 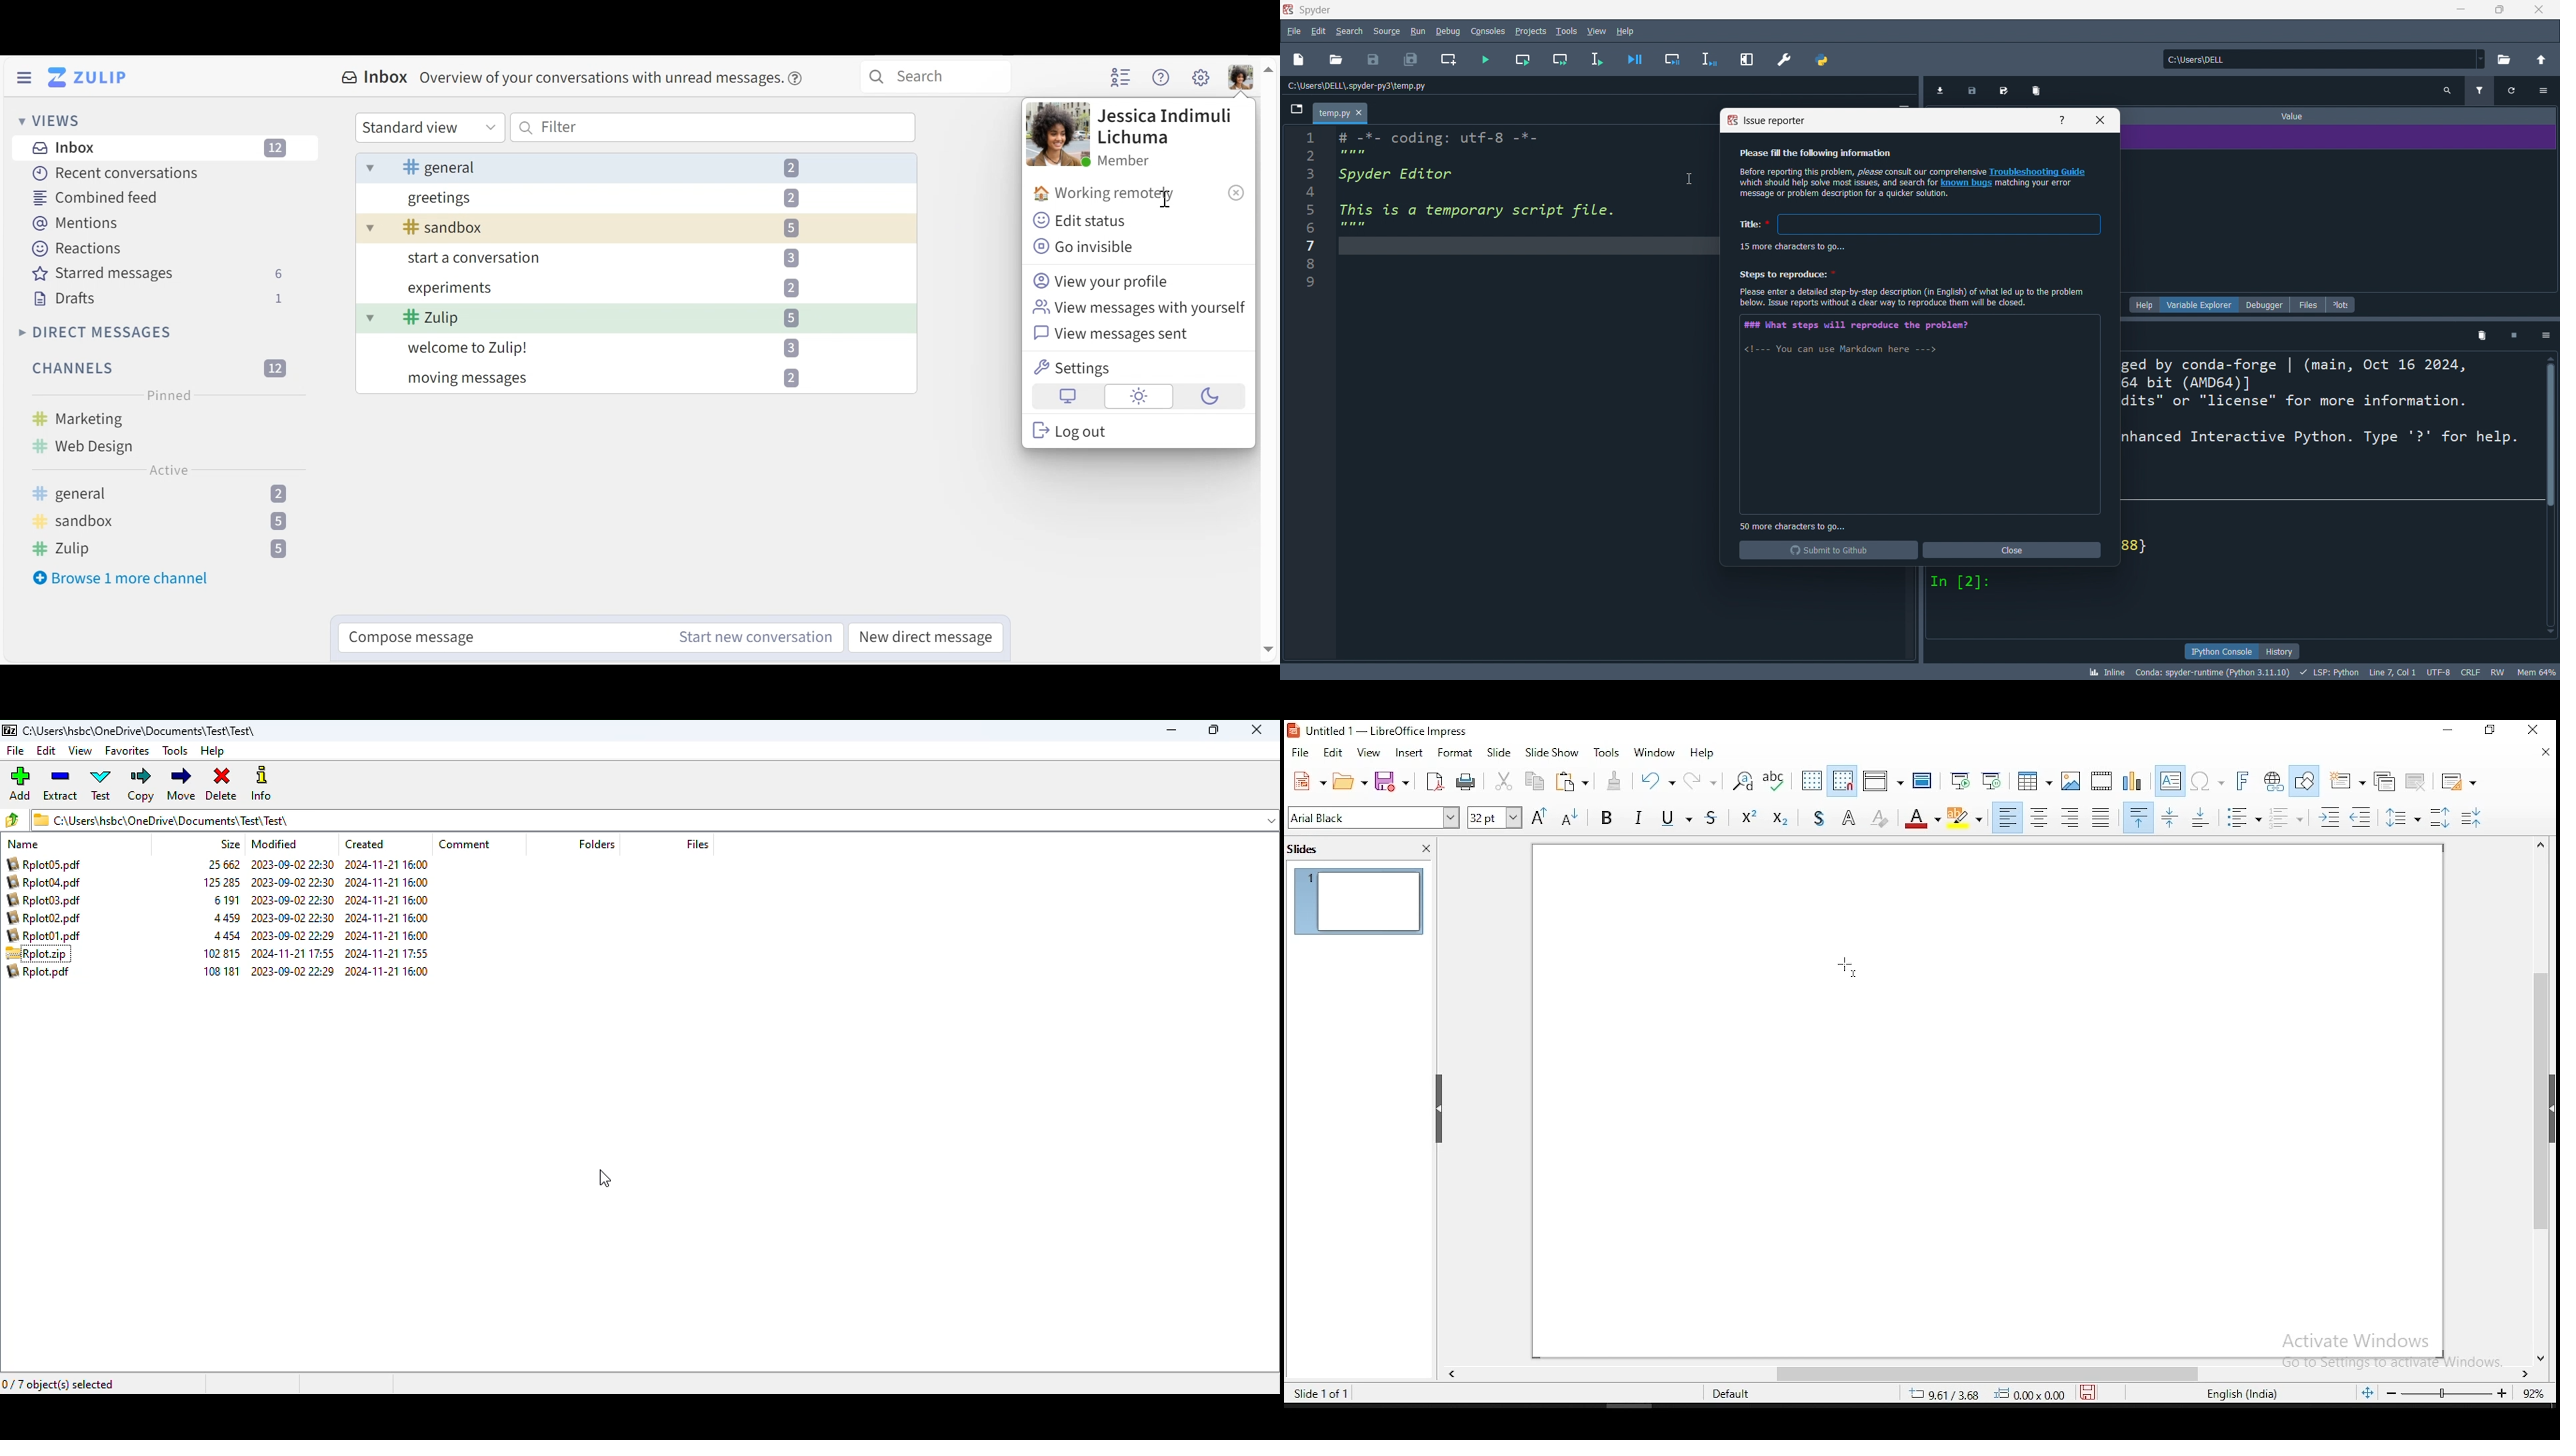 What do you see at coordinates (1338, 62) in the screenshot?
I see `open file` at bounding box center [1338, 62].